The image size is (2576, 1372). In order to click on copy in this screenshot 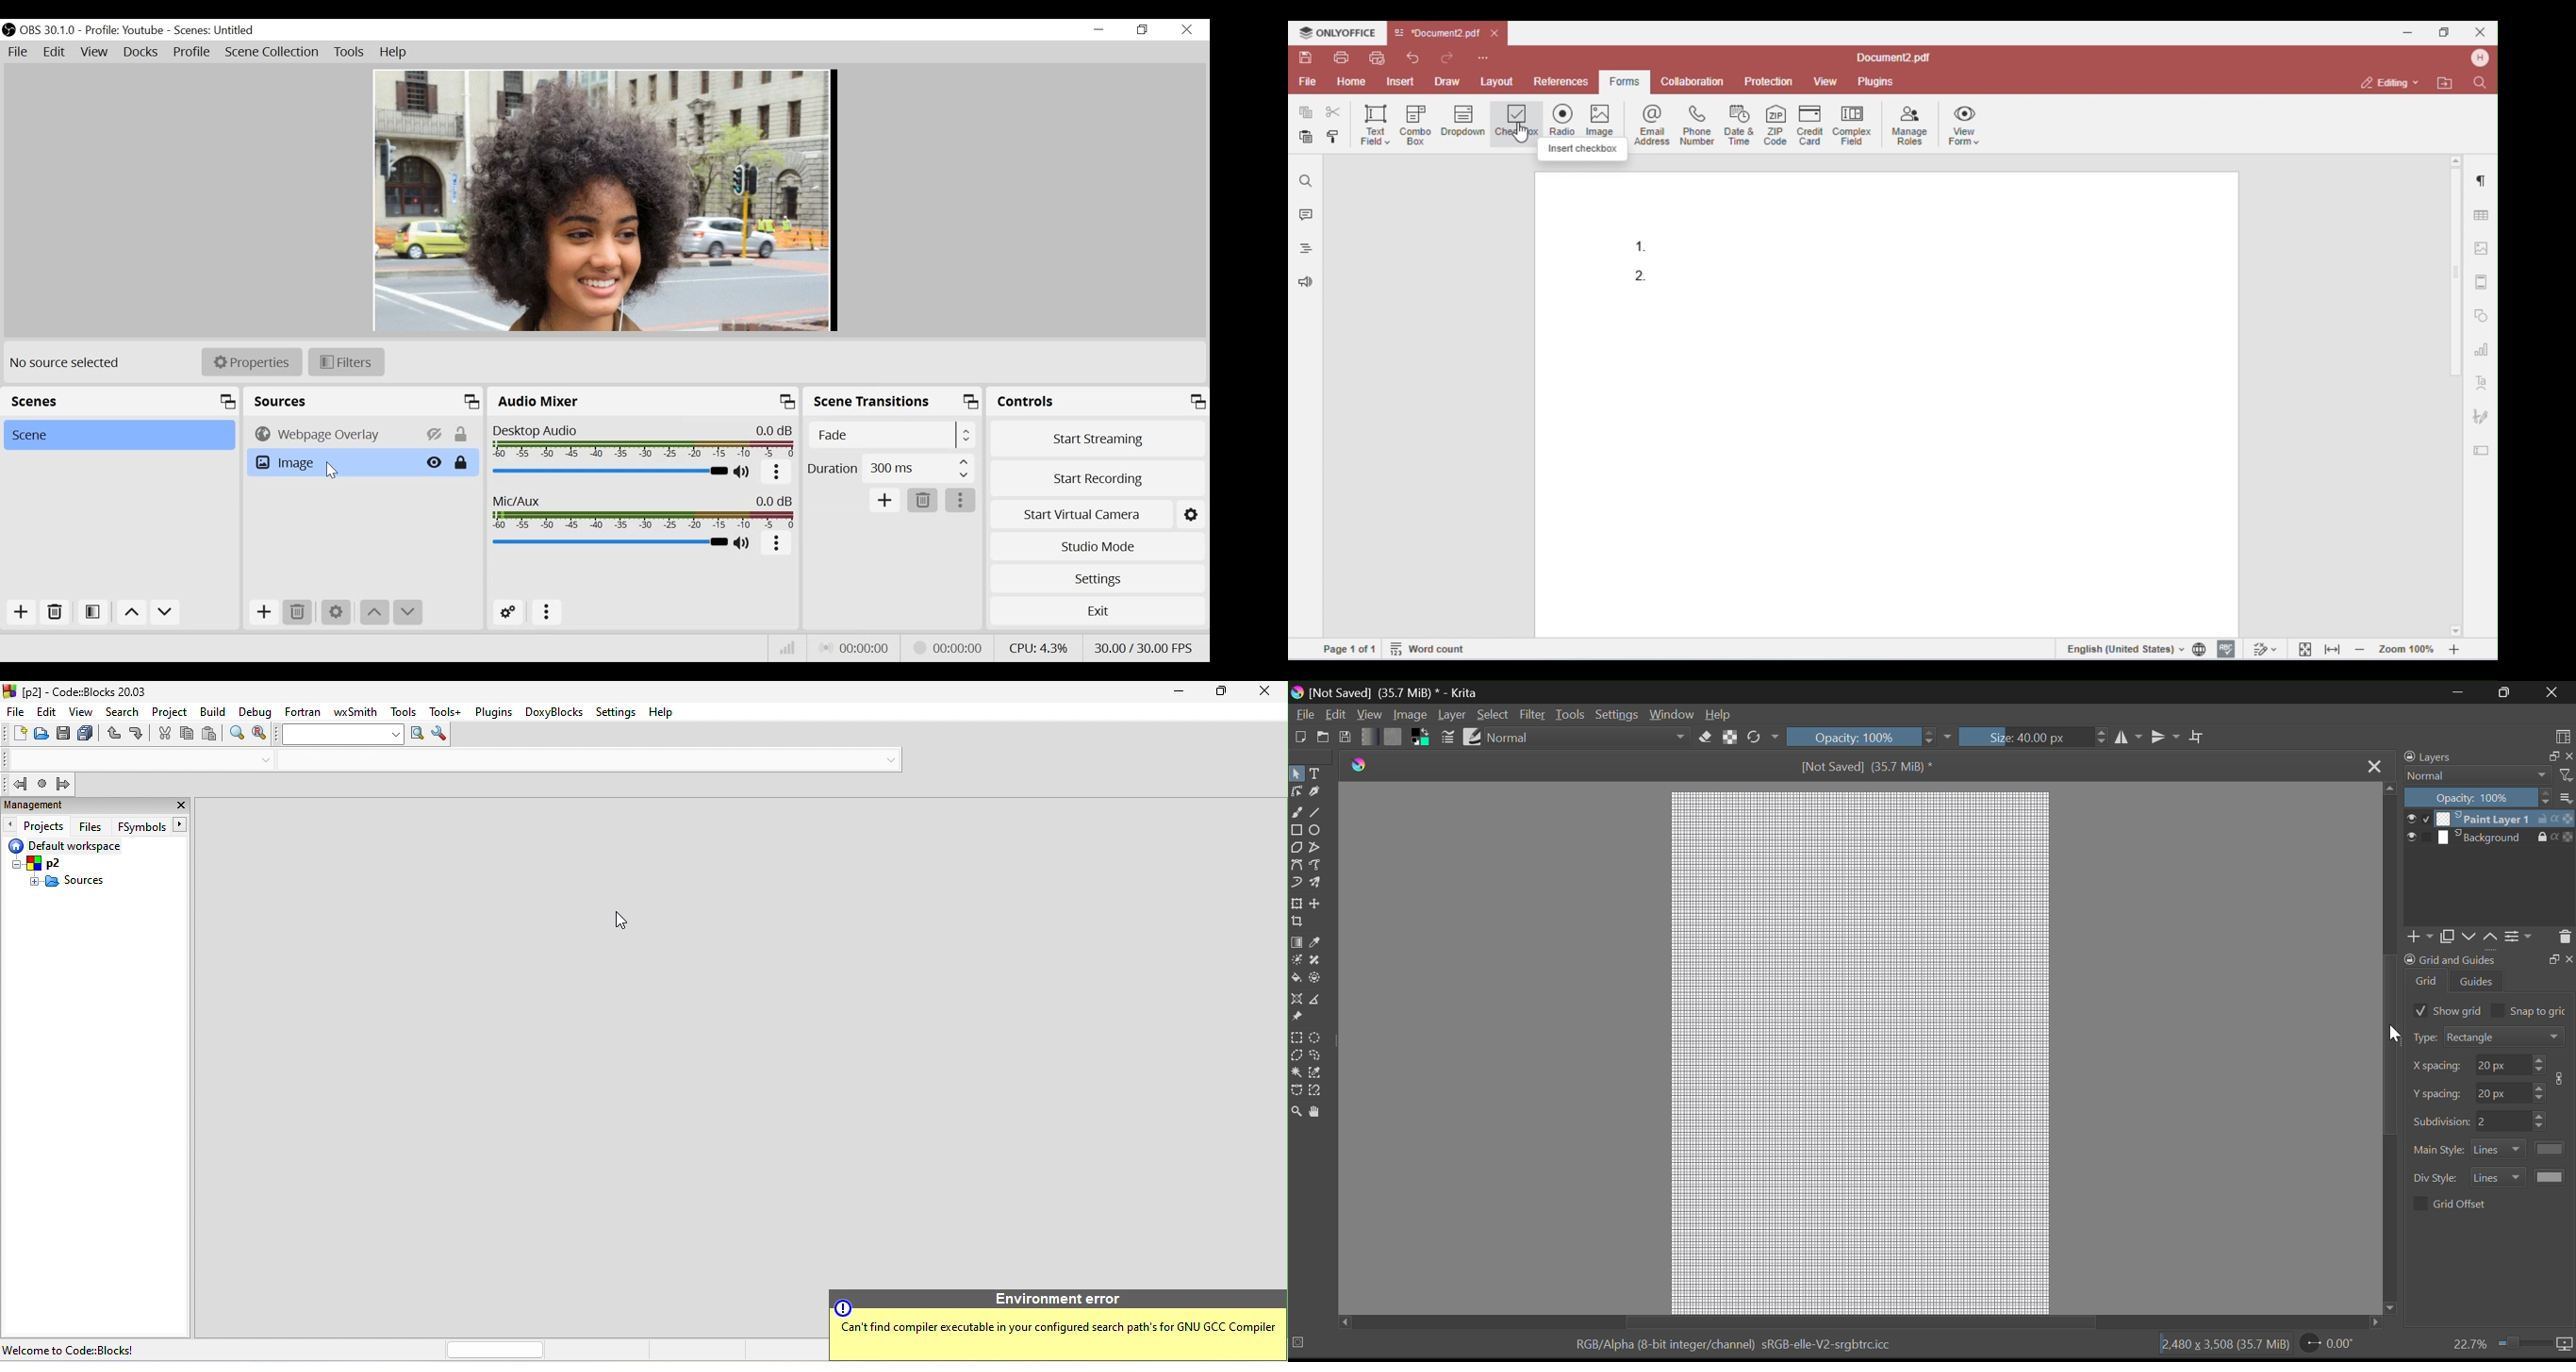, I will do `click(2446, 937)`.